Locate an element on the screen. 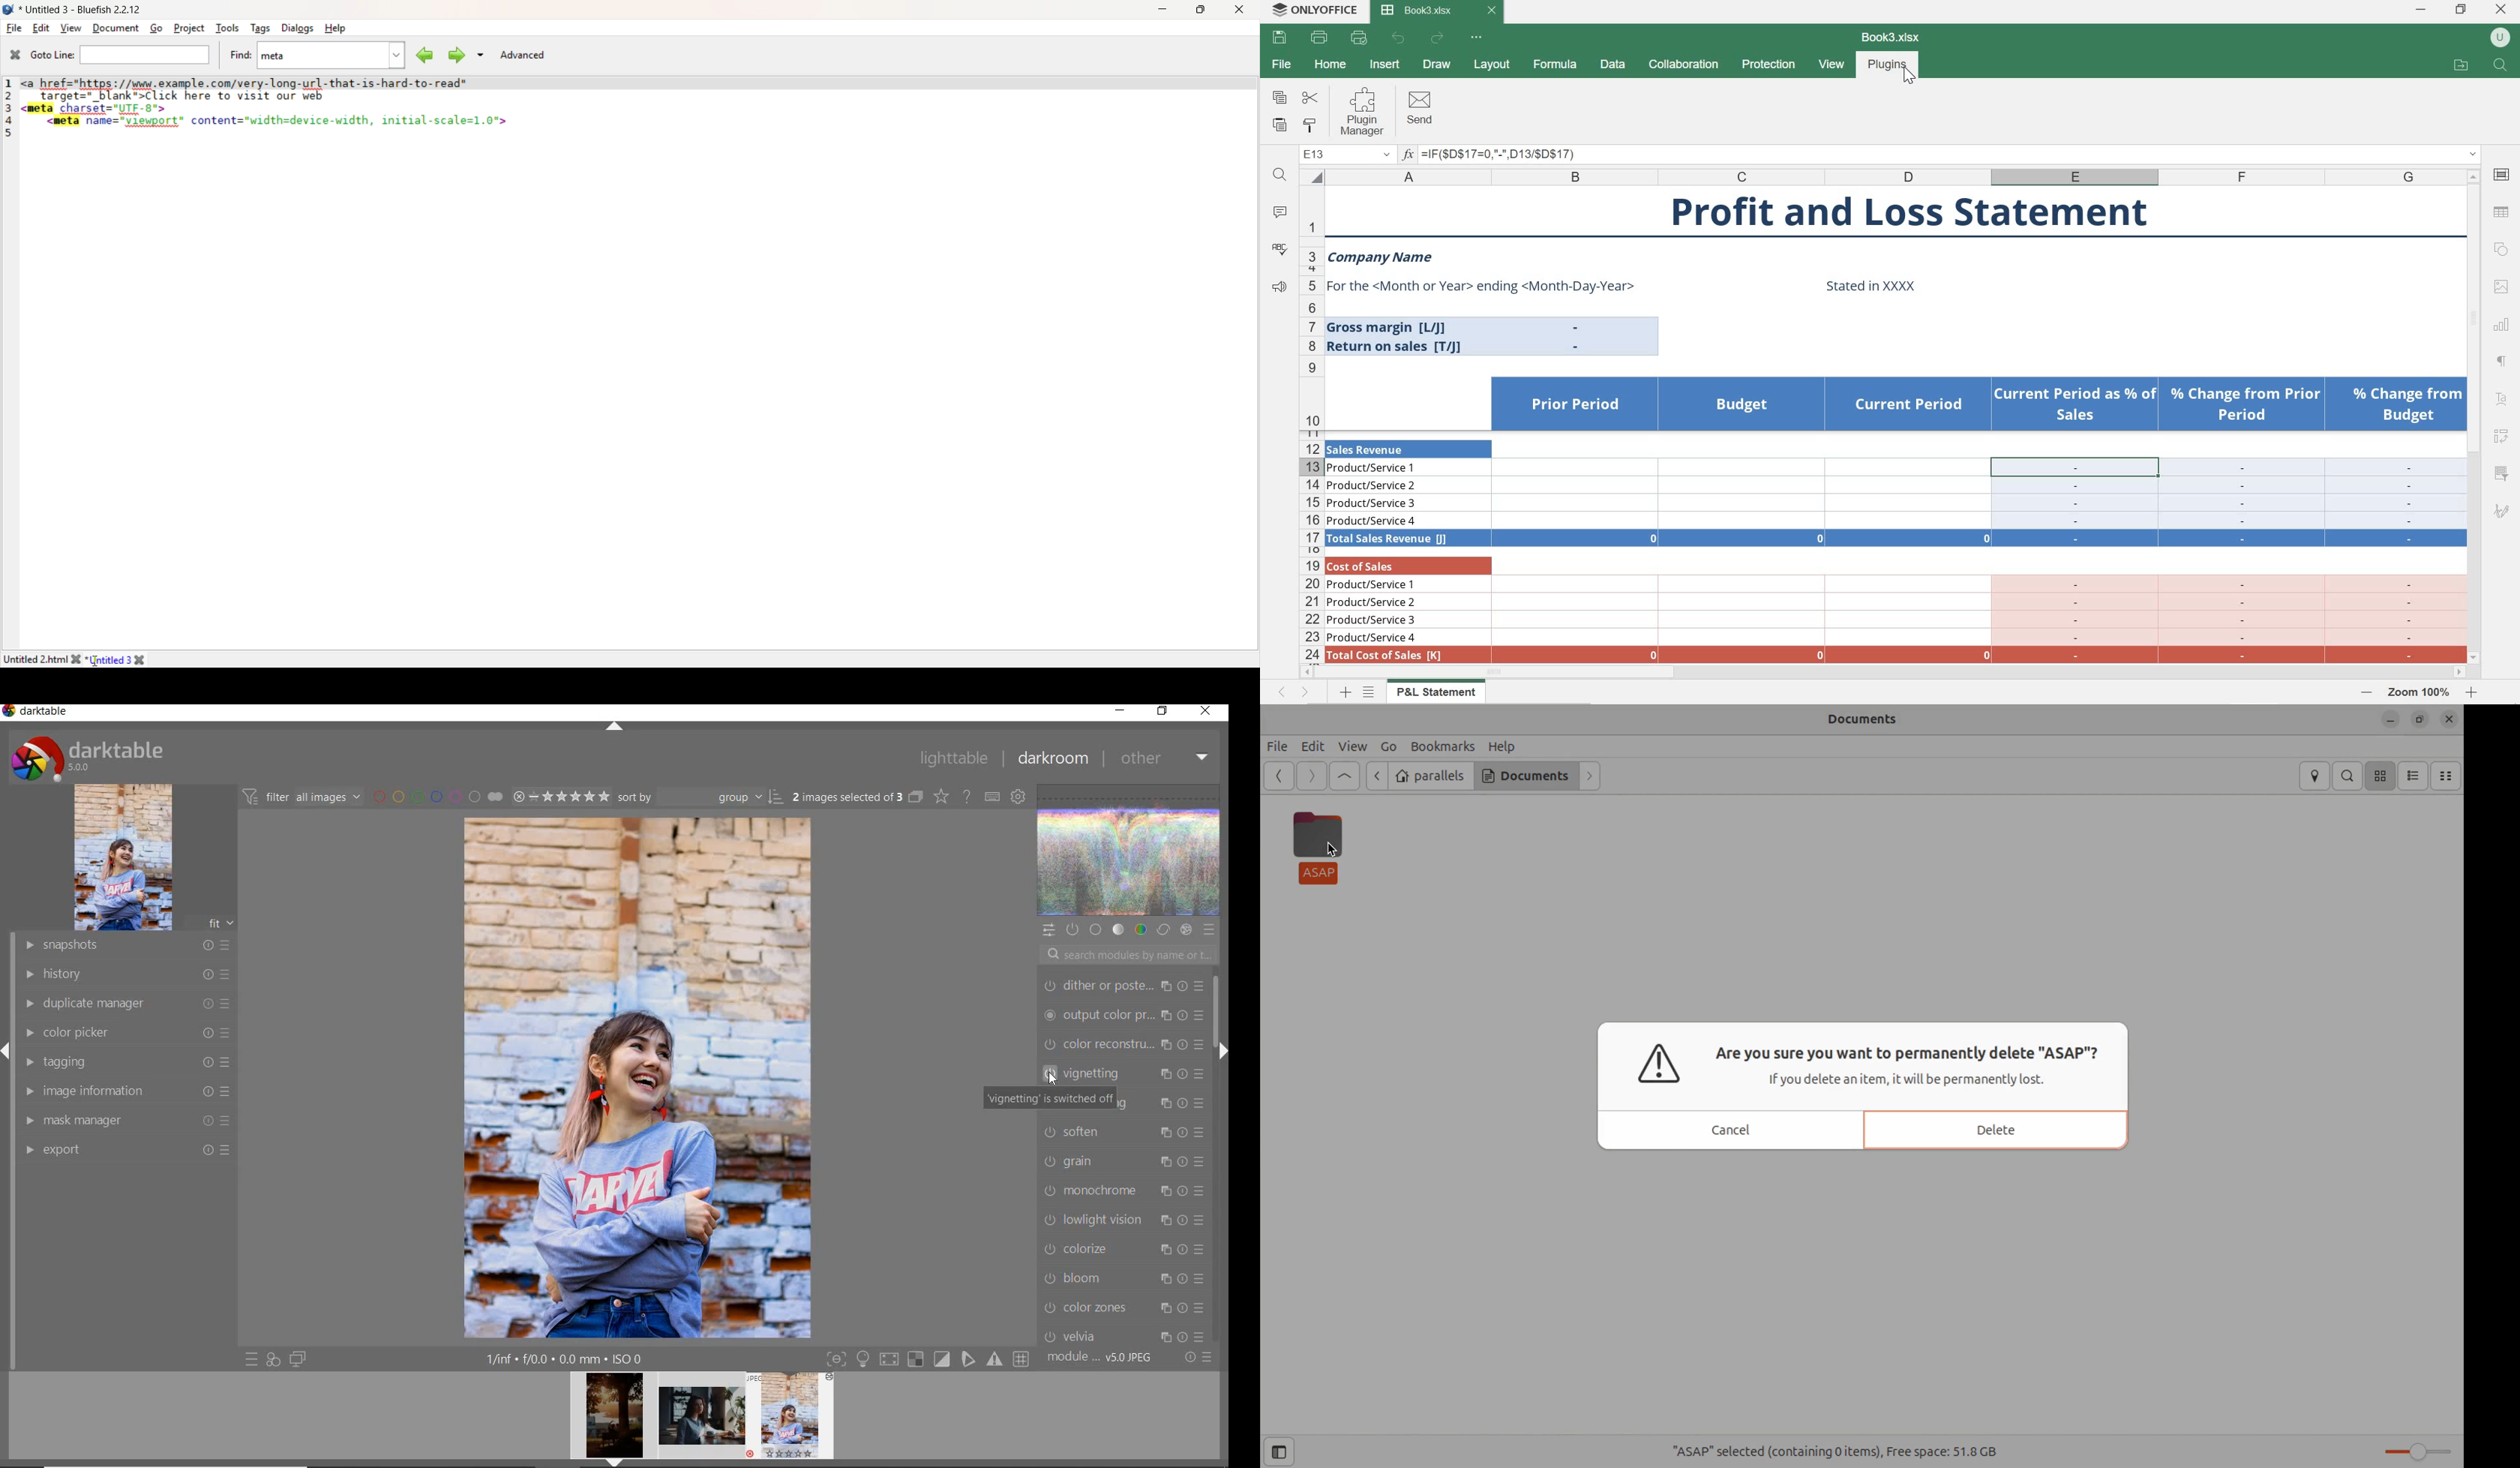 The width and height of the screenshot is (2520, 1484). Profit and Loss Statement is located at coordinates (1908, 212).